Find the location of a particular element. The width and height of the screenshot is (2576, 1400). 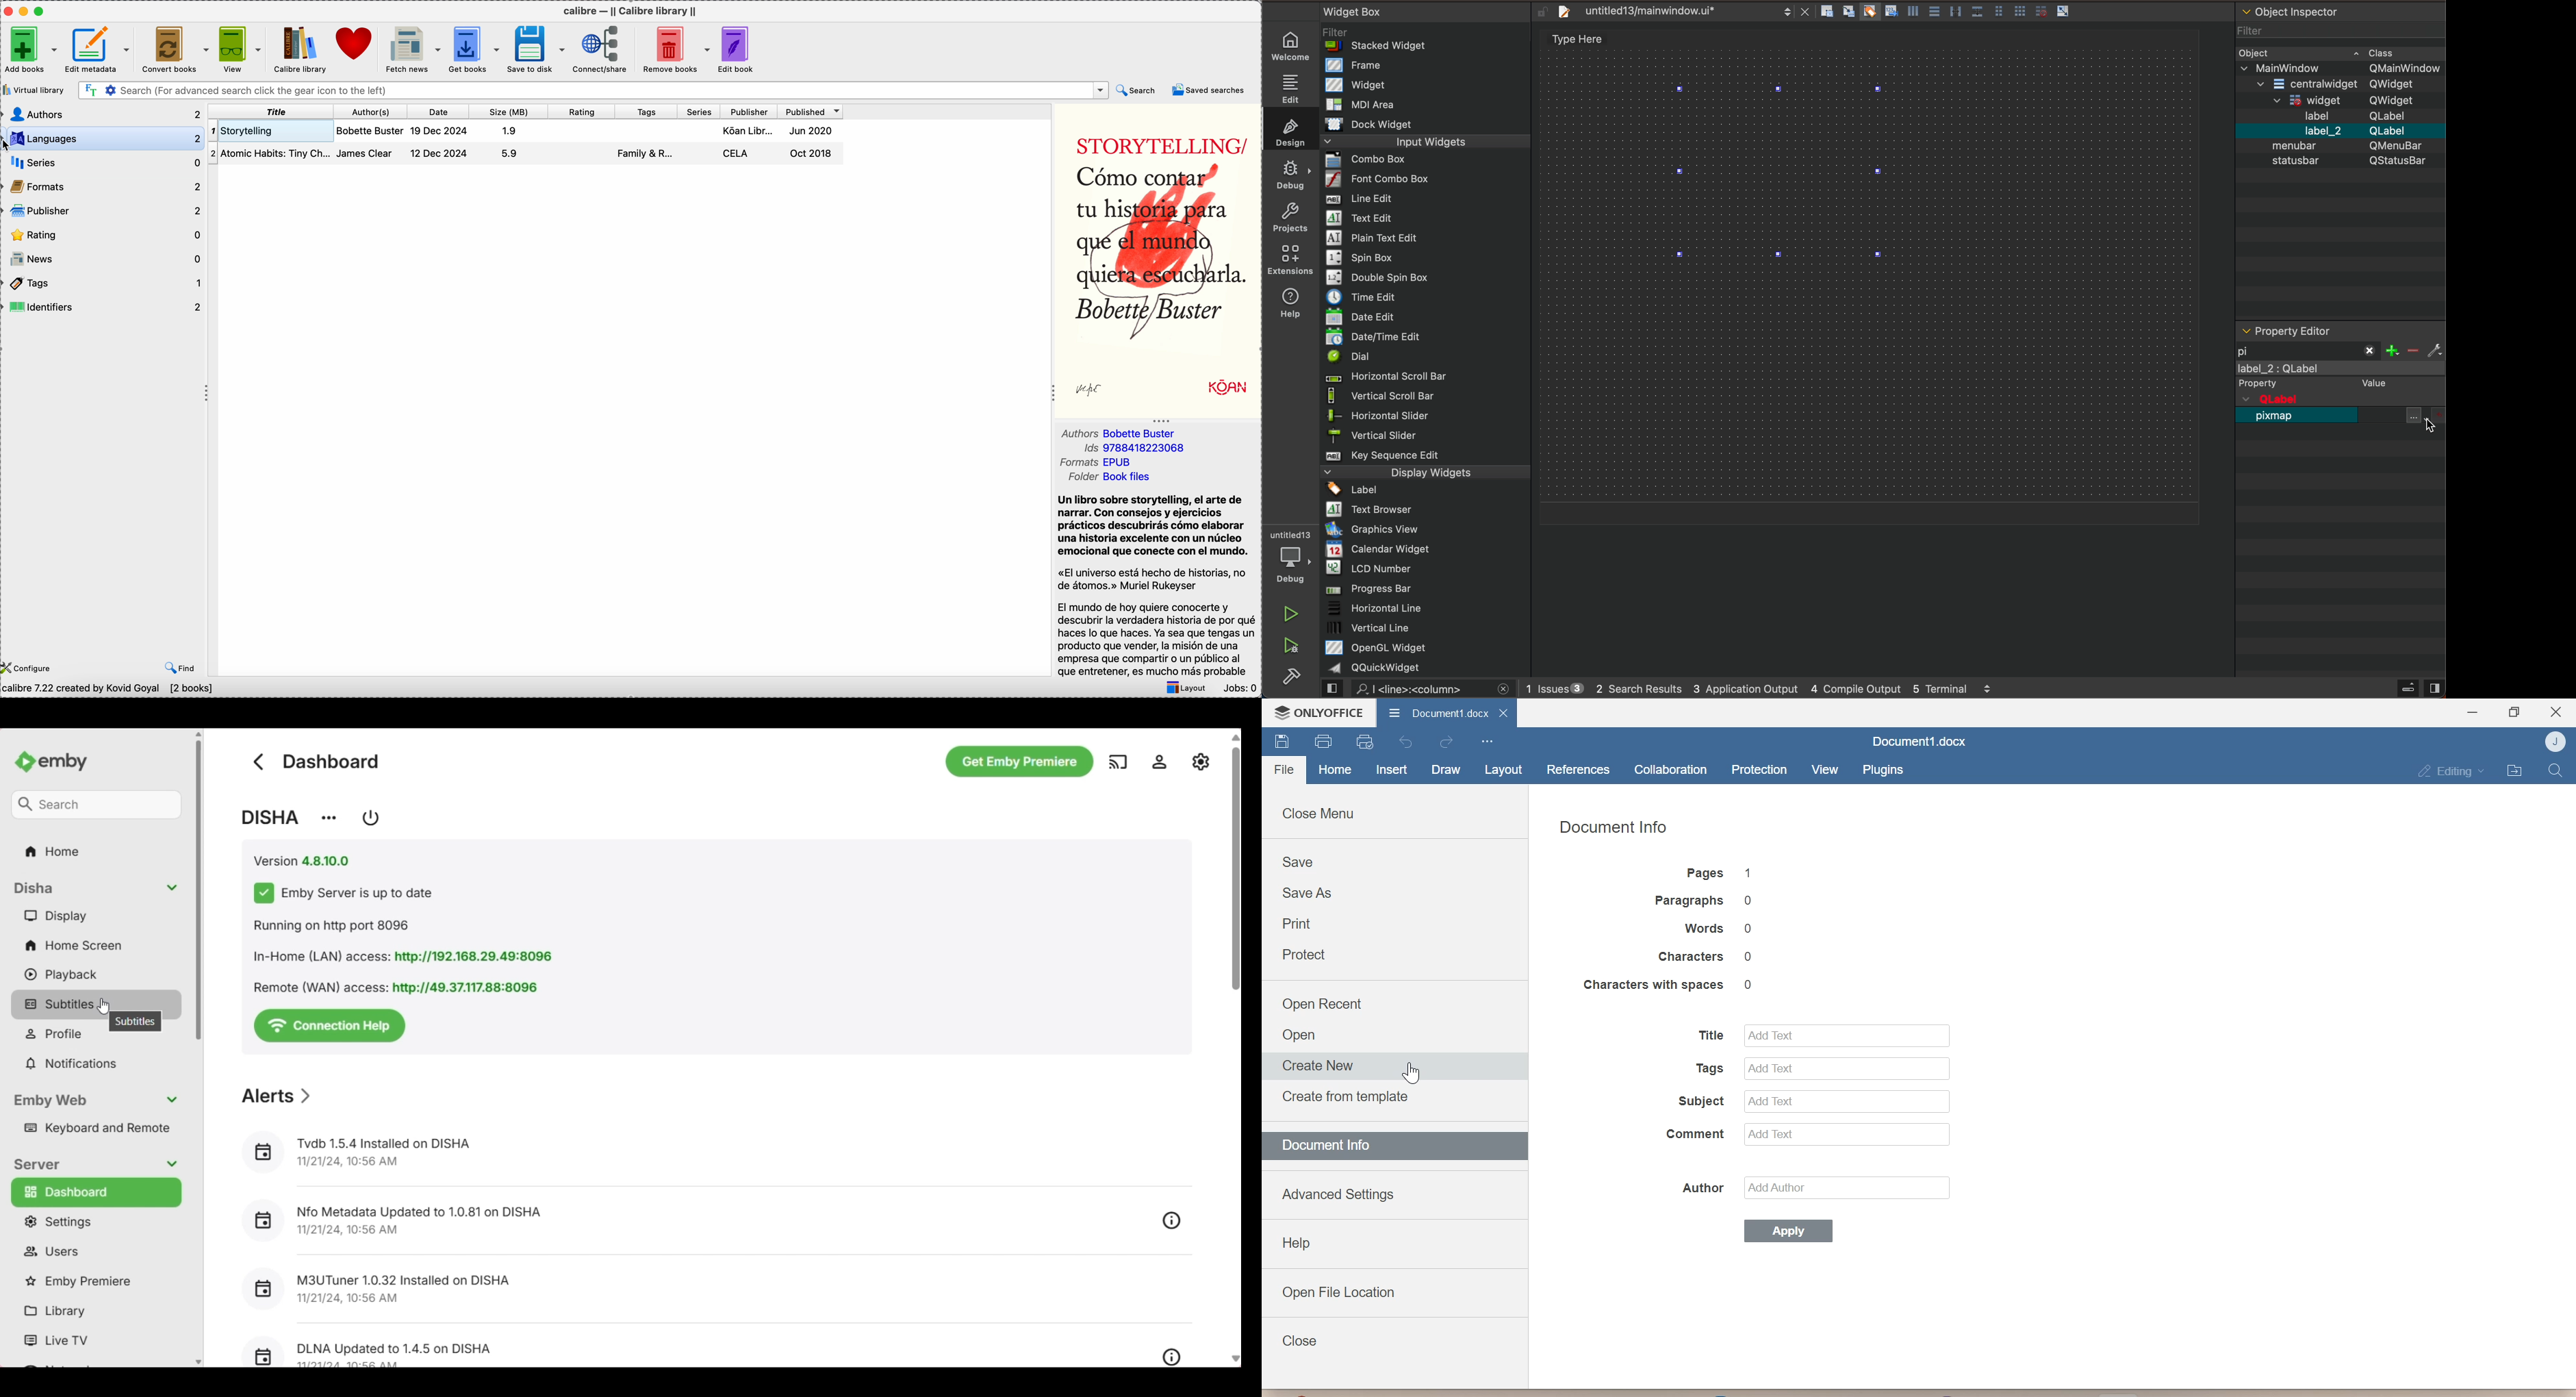

Quick print is located at coordinates (1364, 742).